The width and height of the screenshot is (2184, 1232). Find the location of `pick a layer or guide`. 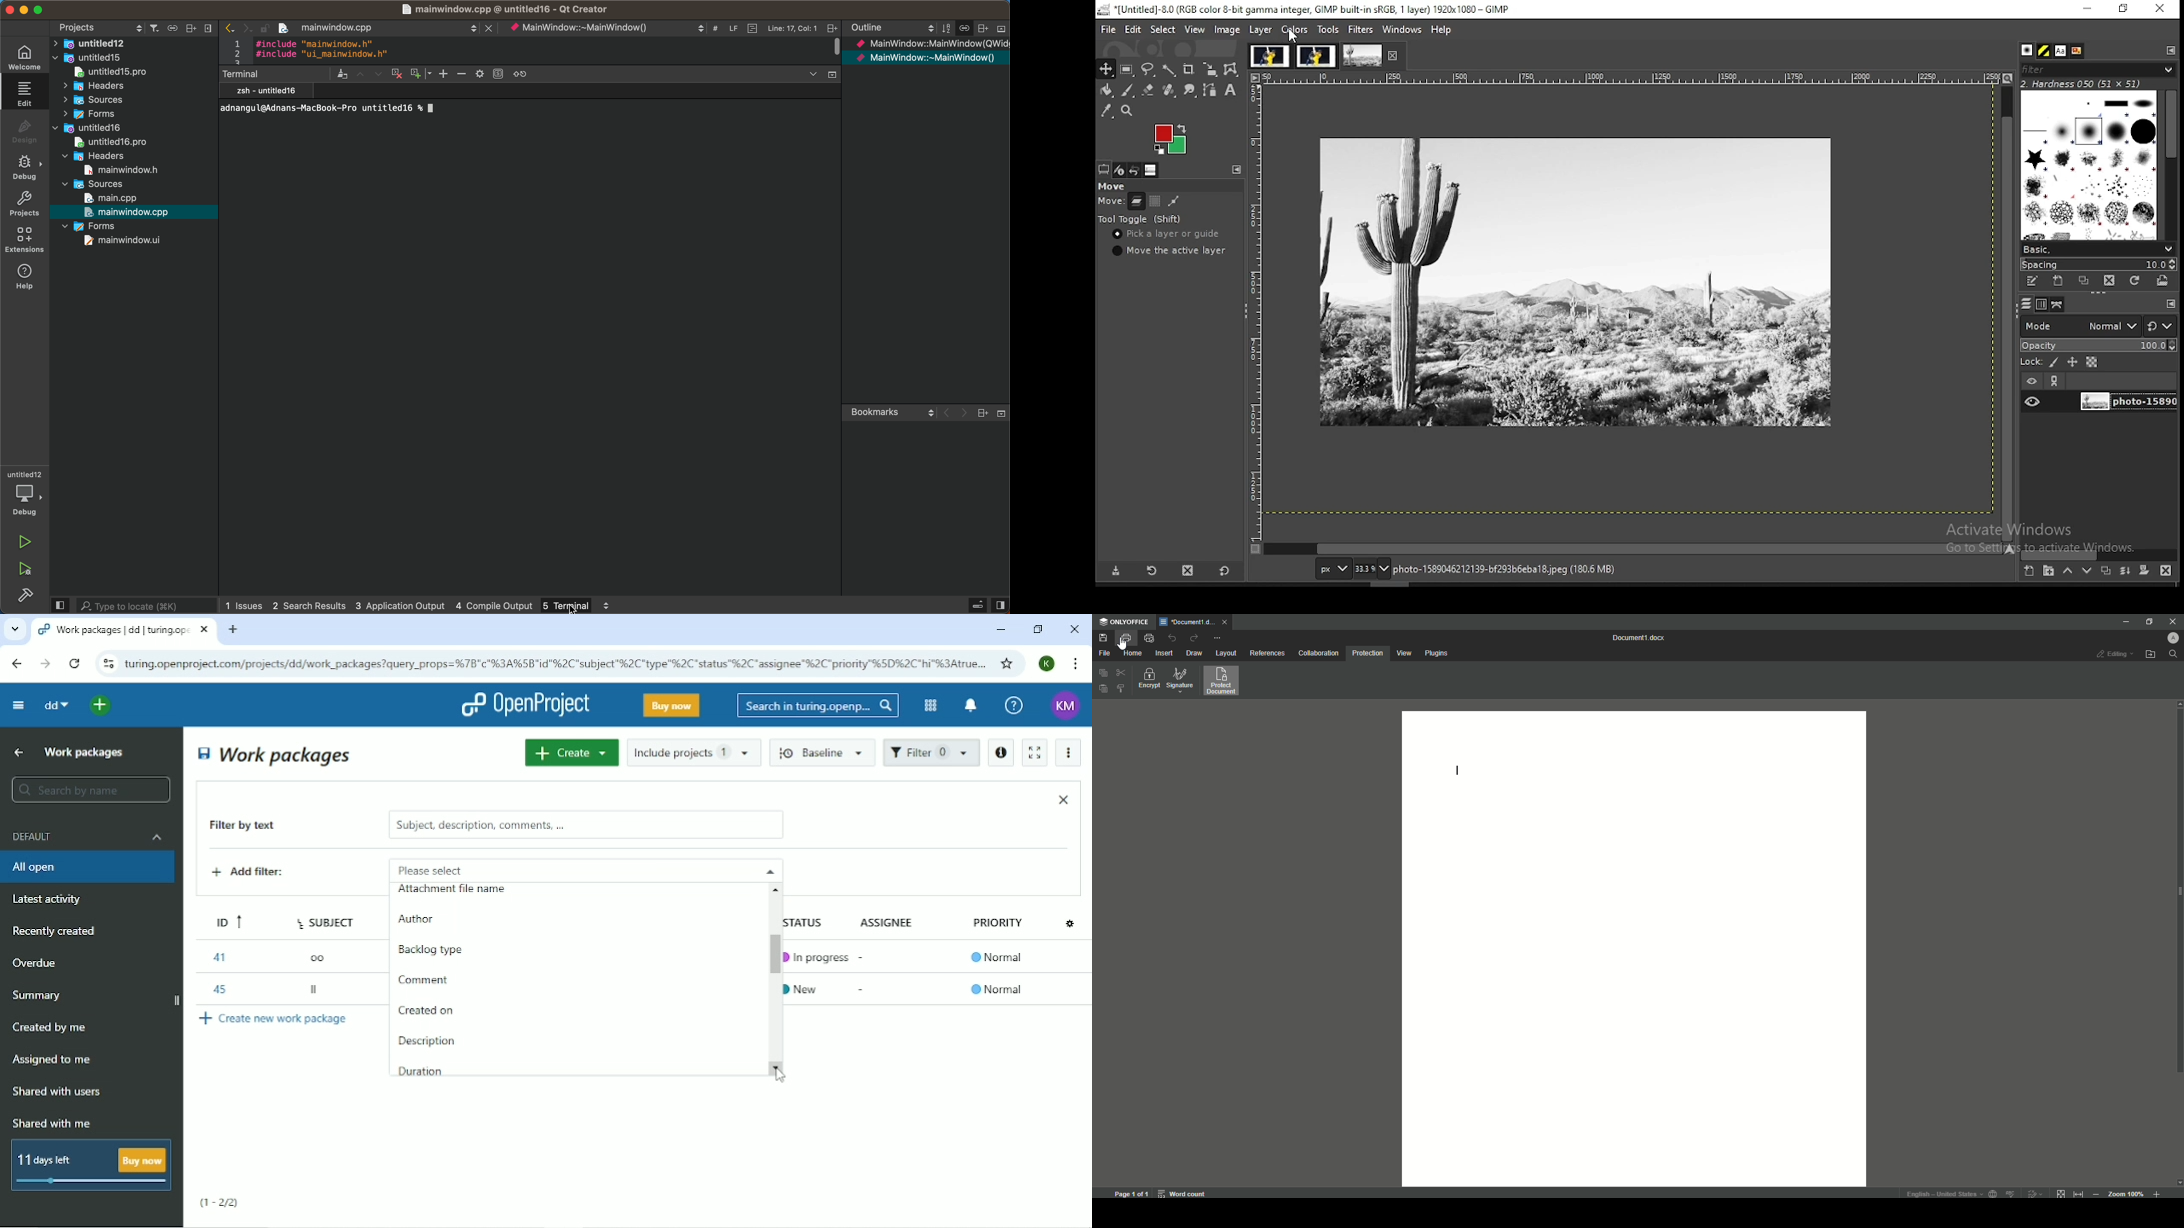

pick a layer or guide is located at coordinates (1166, 234).